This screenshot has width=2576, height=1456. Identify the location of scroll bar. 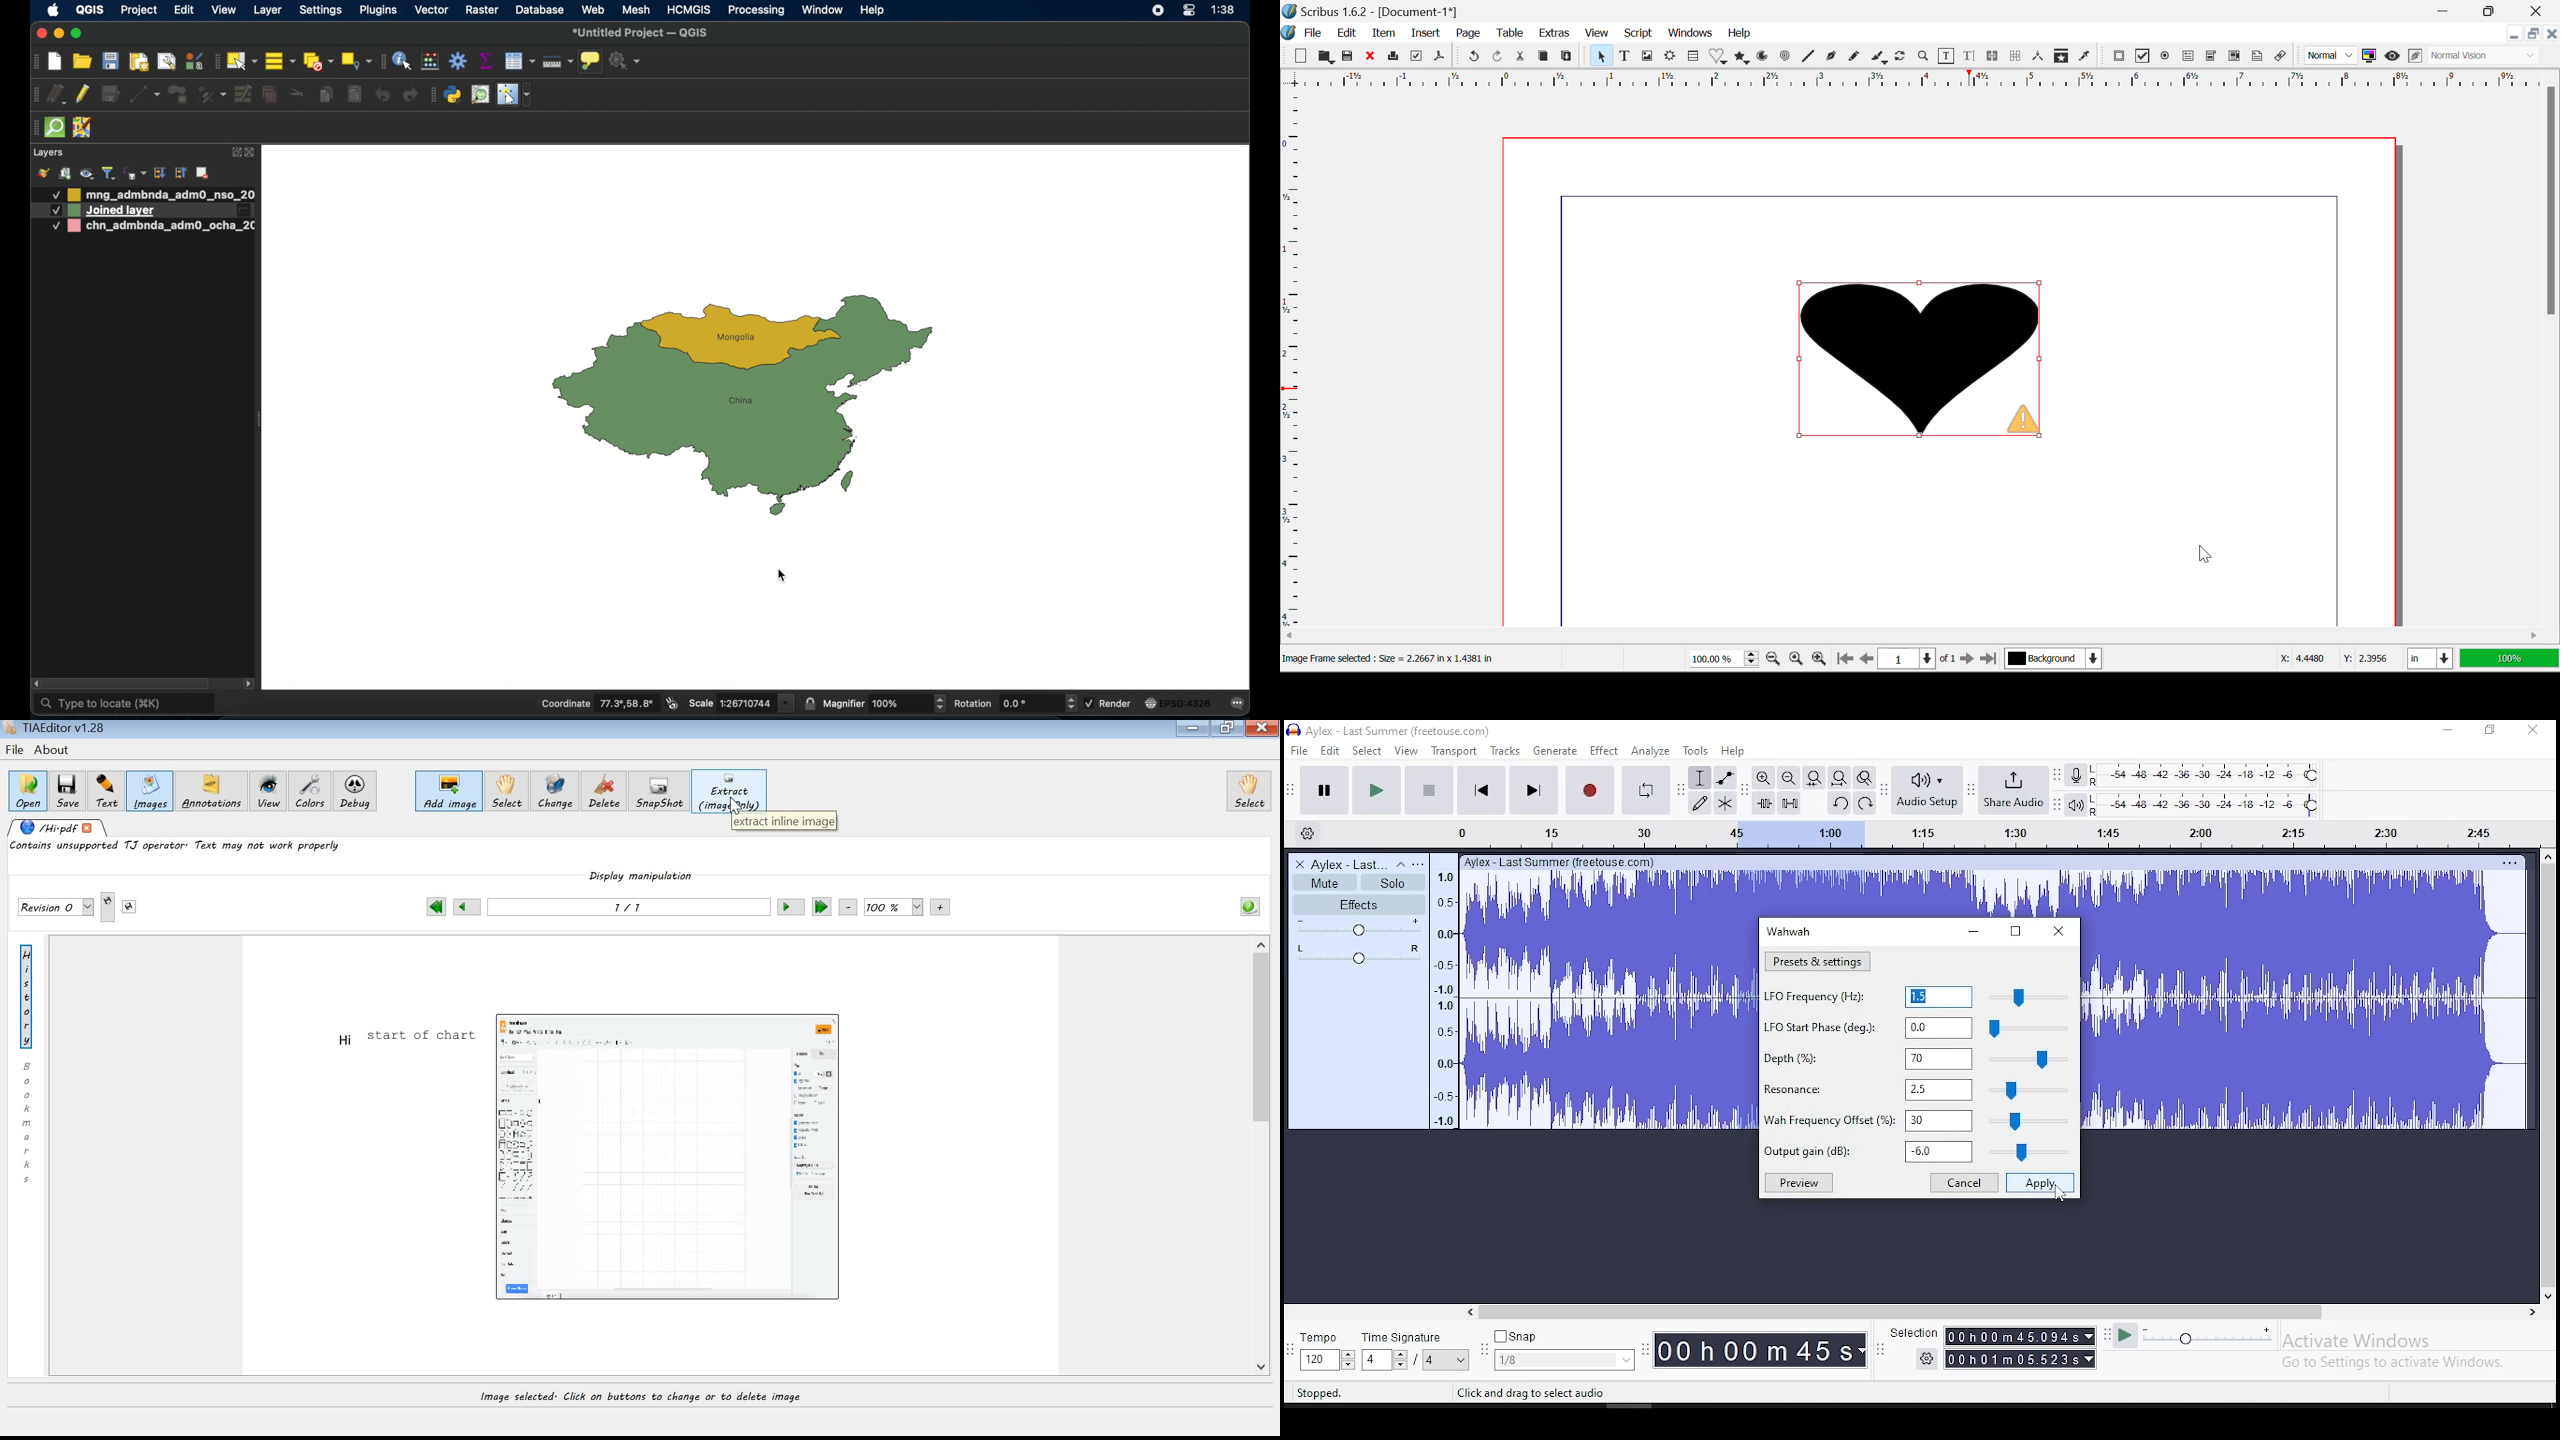
(2002, 1313).